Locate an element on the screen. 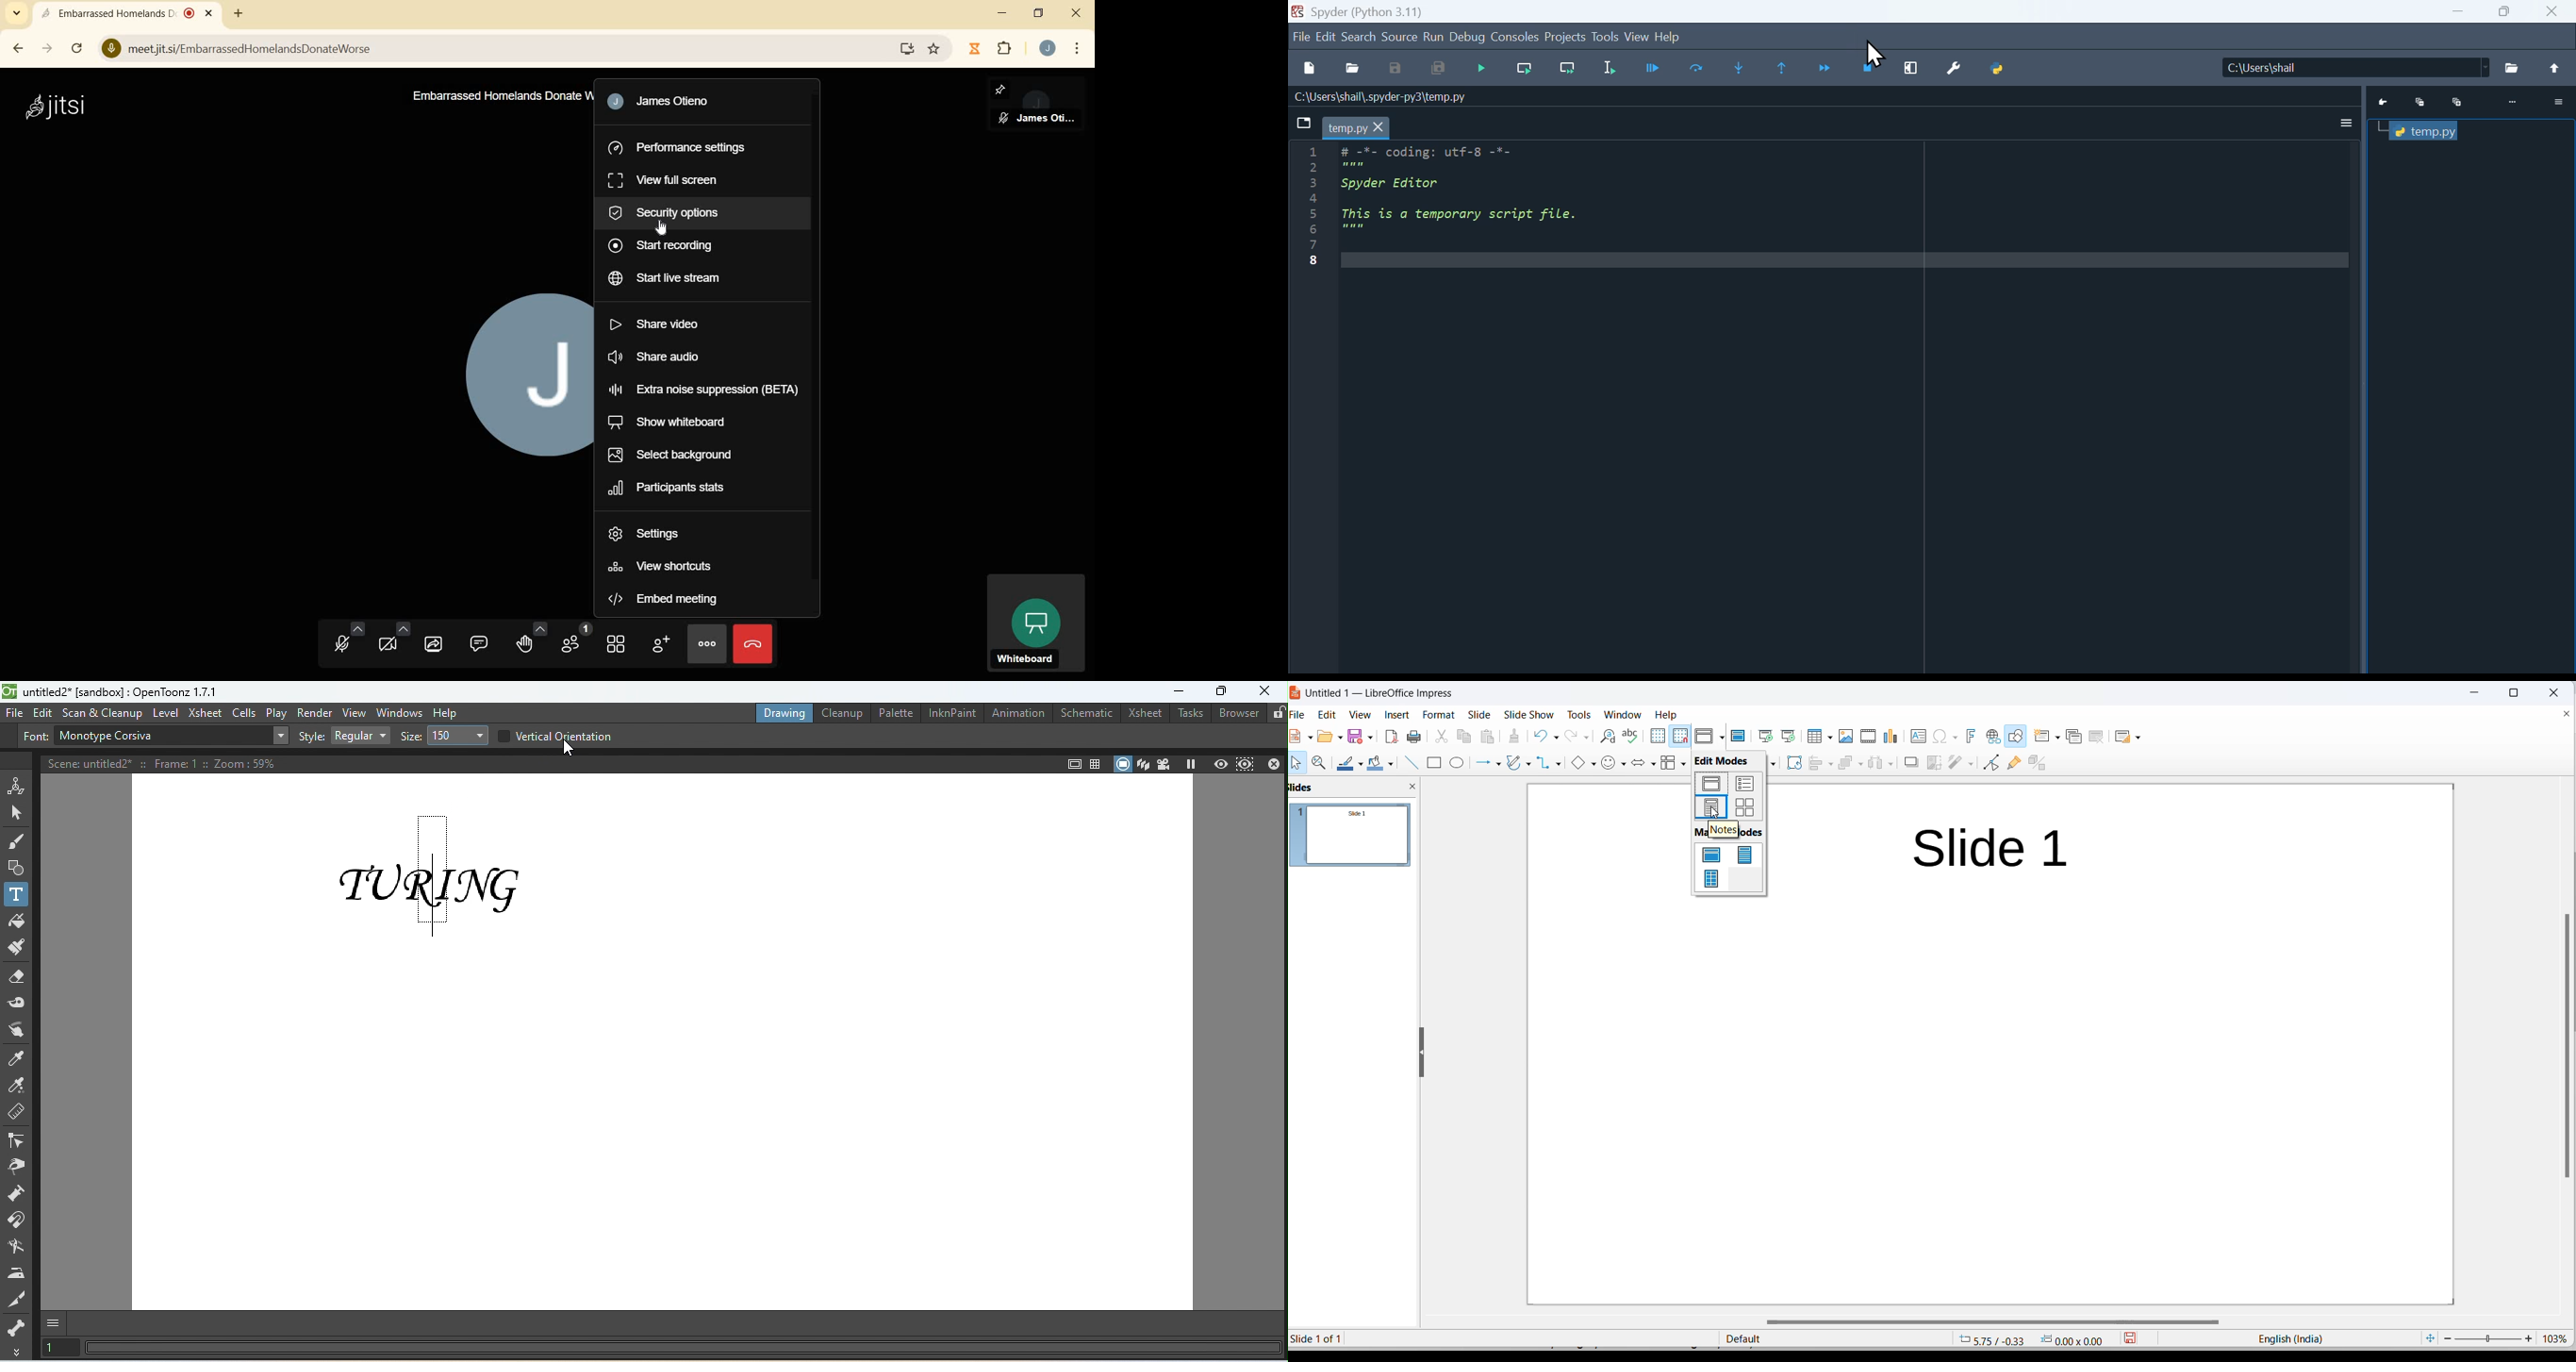  duplicate slide is located at coordinates (2076, 736).